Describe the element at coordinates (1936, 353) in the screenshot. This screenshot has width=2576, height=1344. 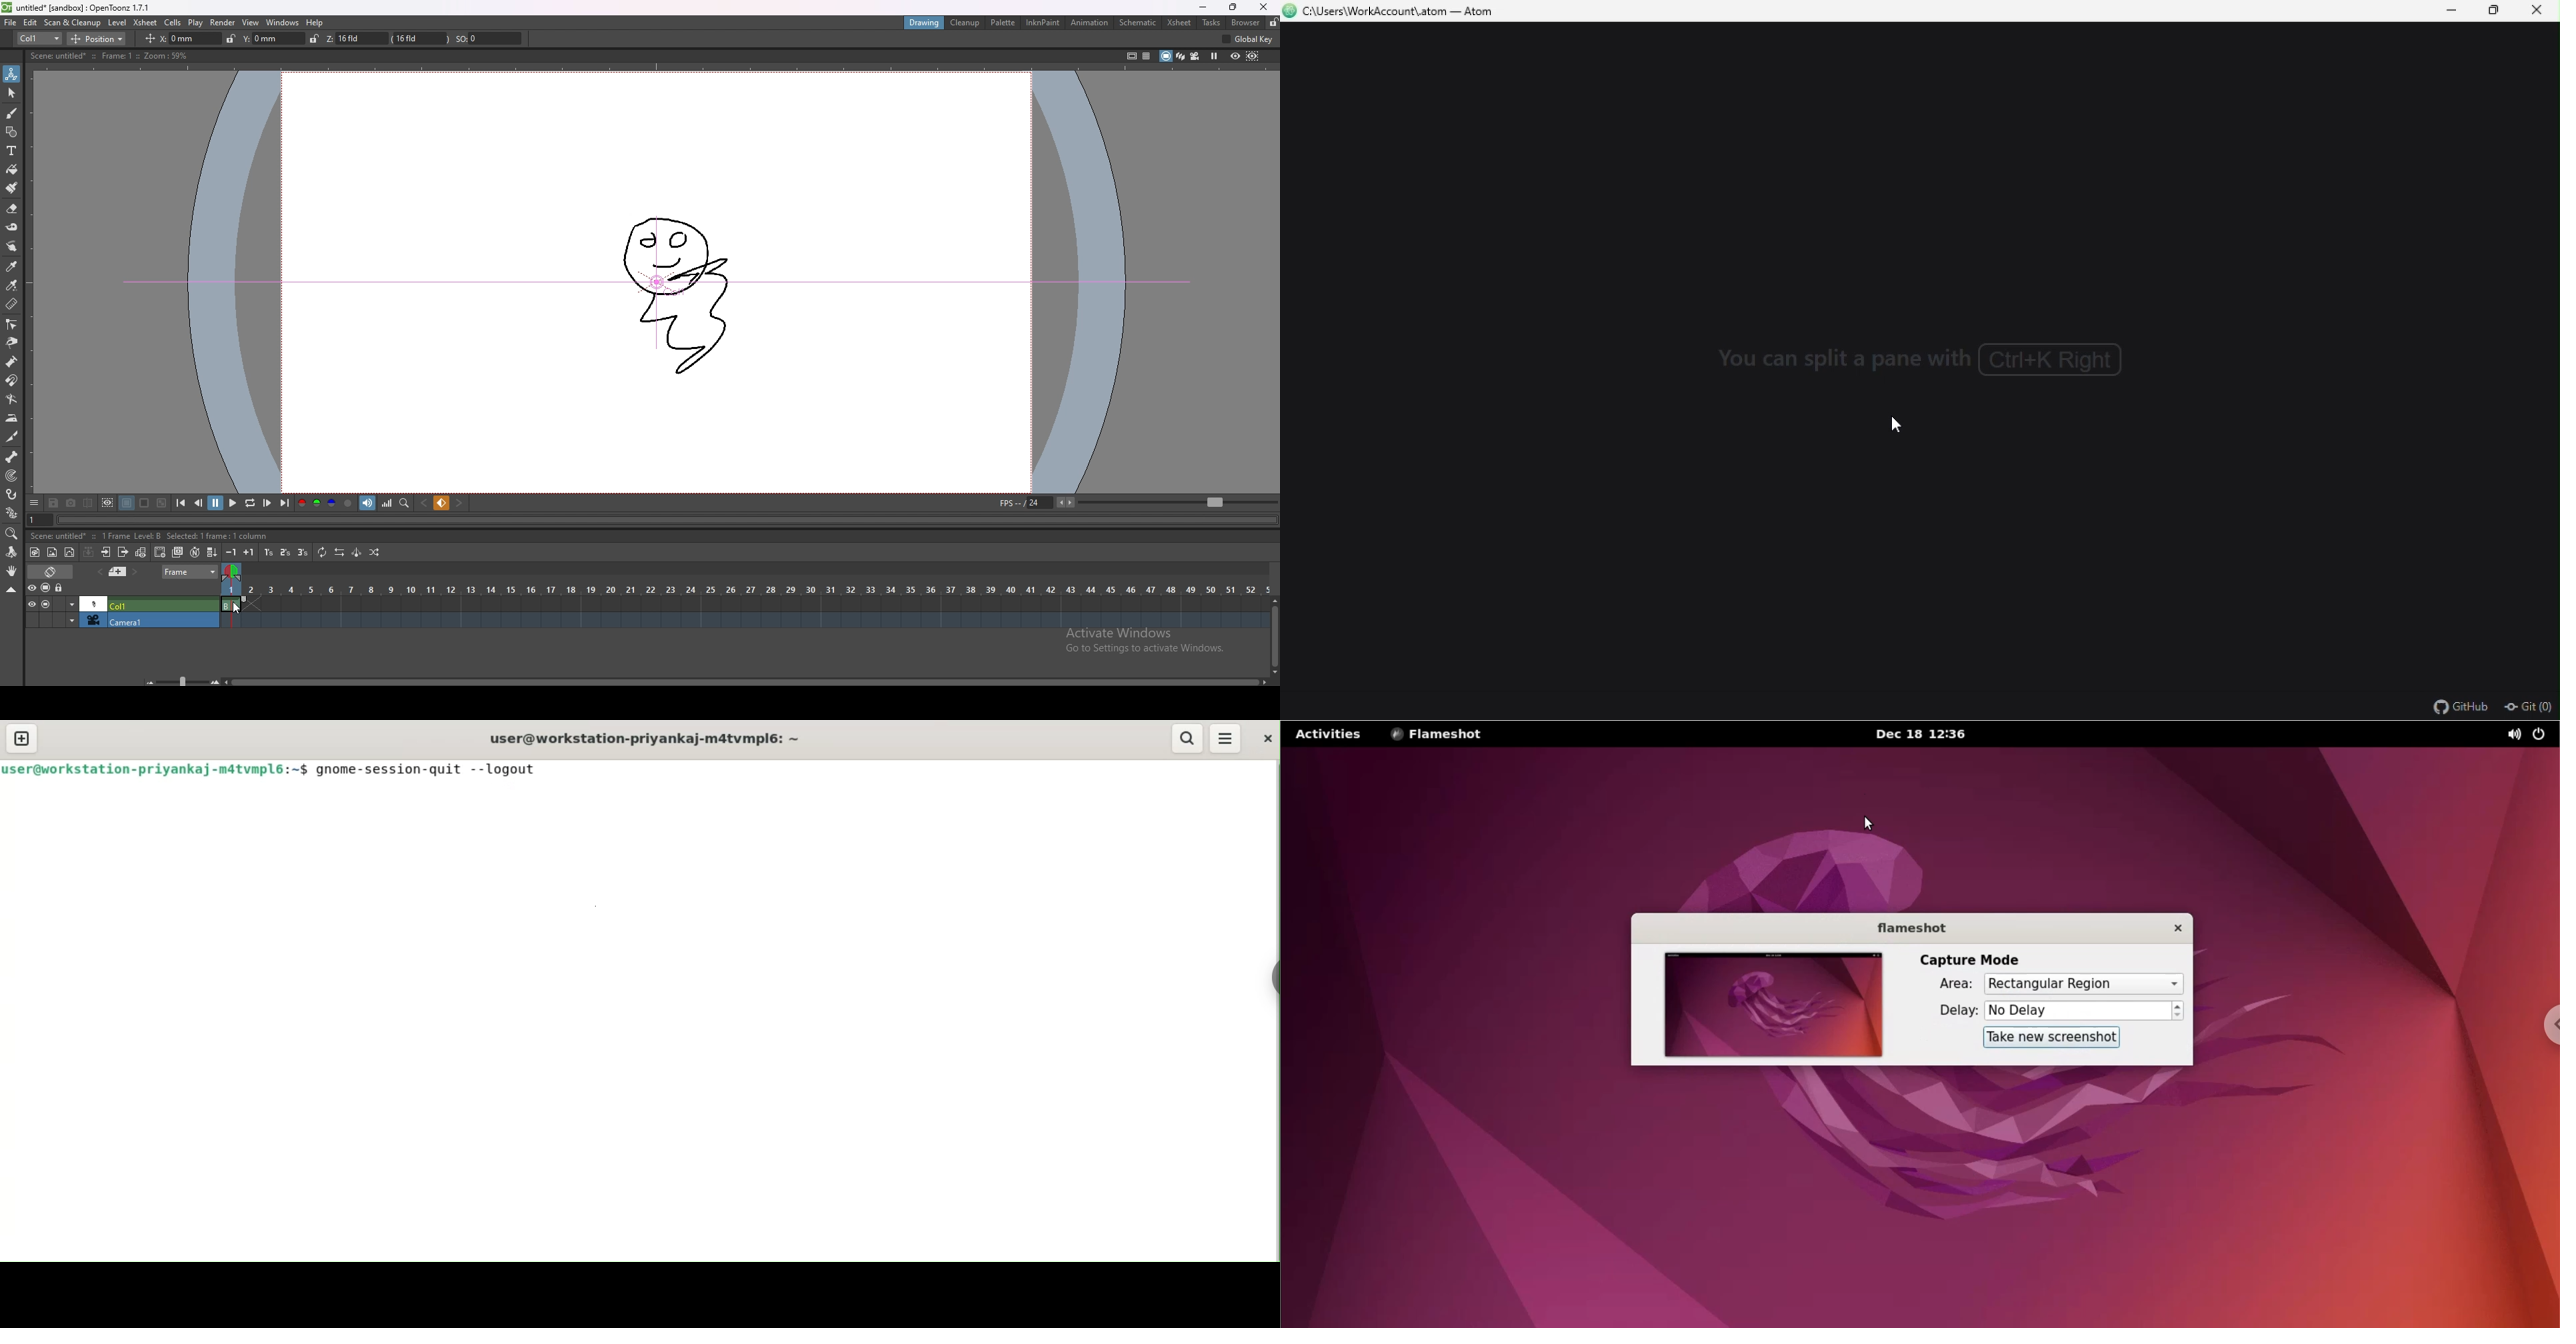
I see `you can split a pane with ctrl+k+right` at that location.